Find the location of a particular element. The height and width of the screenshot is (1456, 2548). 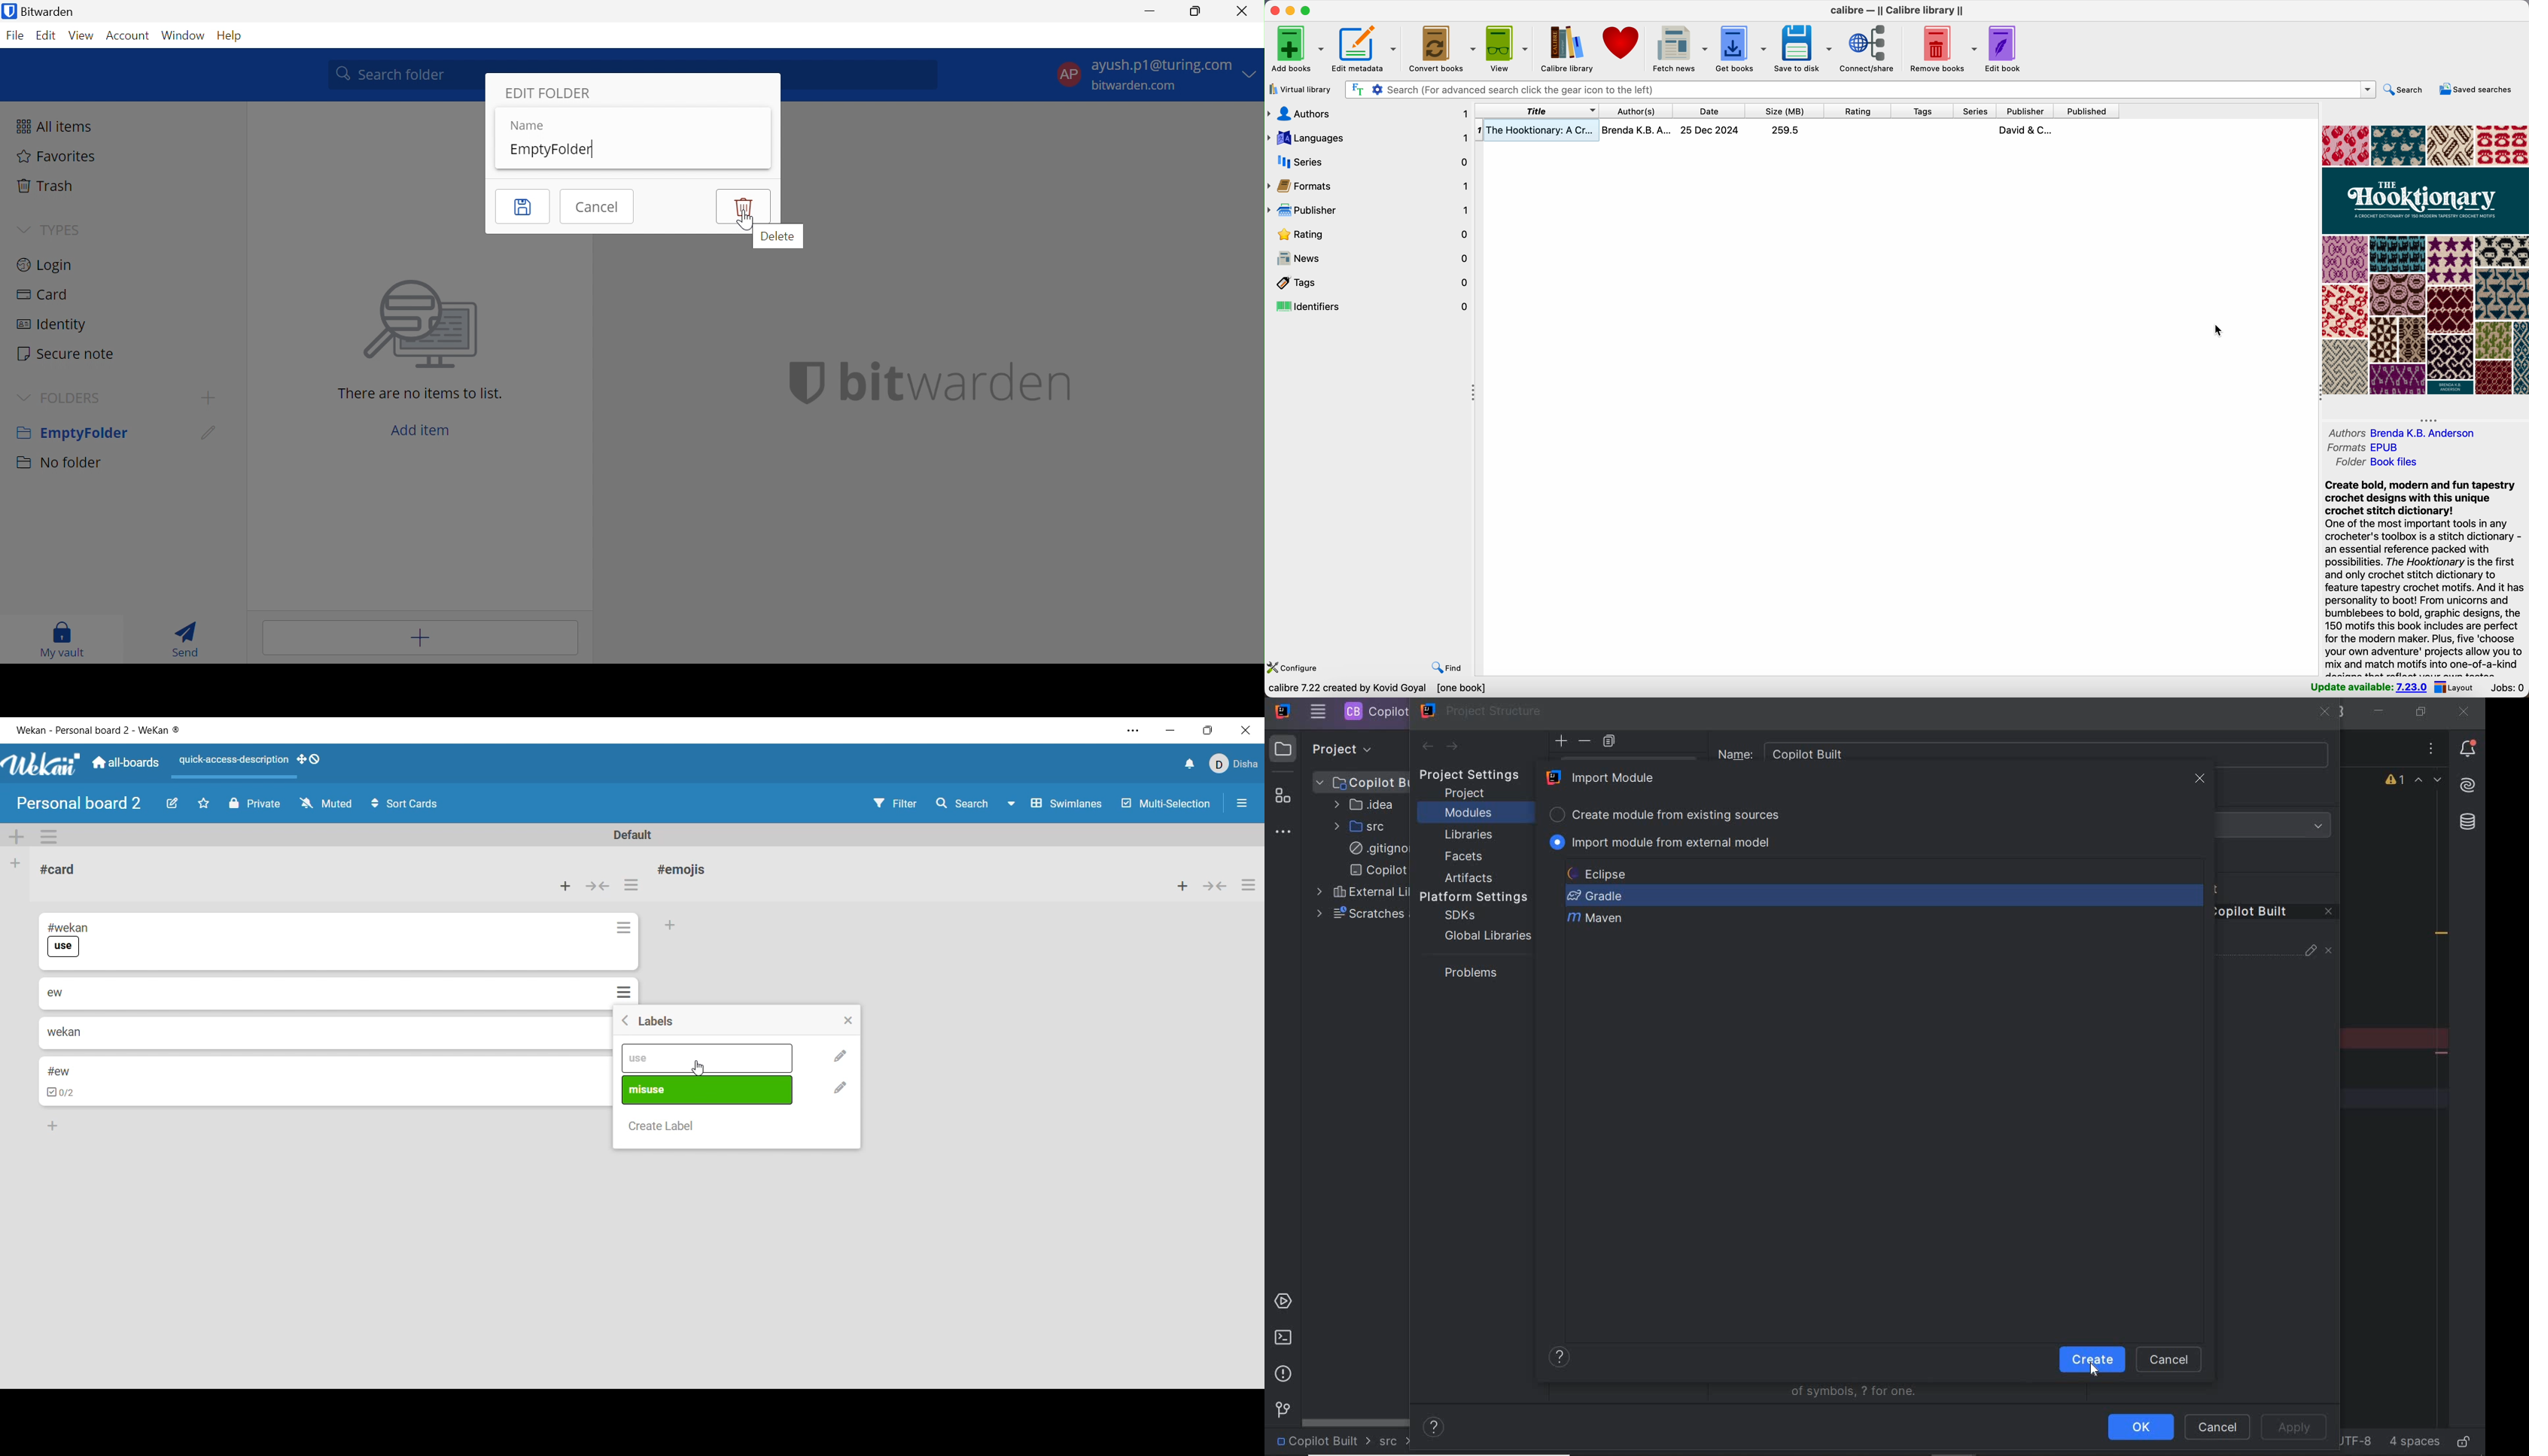

date is located at coordinates (1709, 111).